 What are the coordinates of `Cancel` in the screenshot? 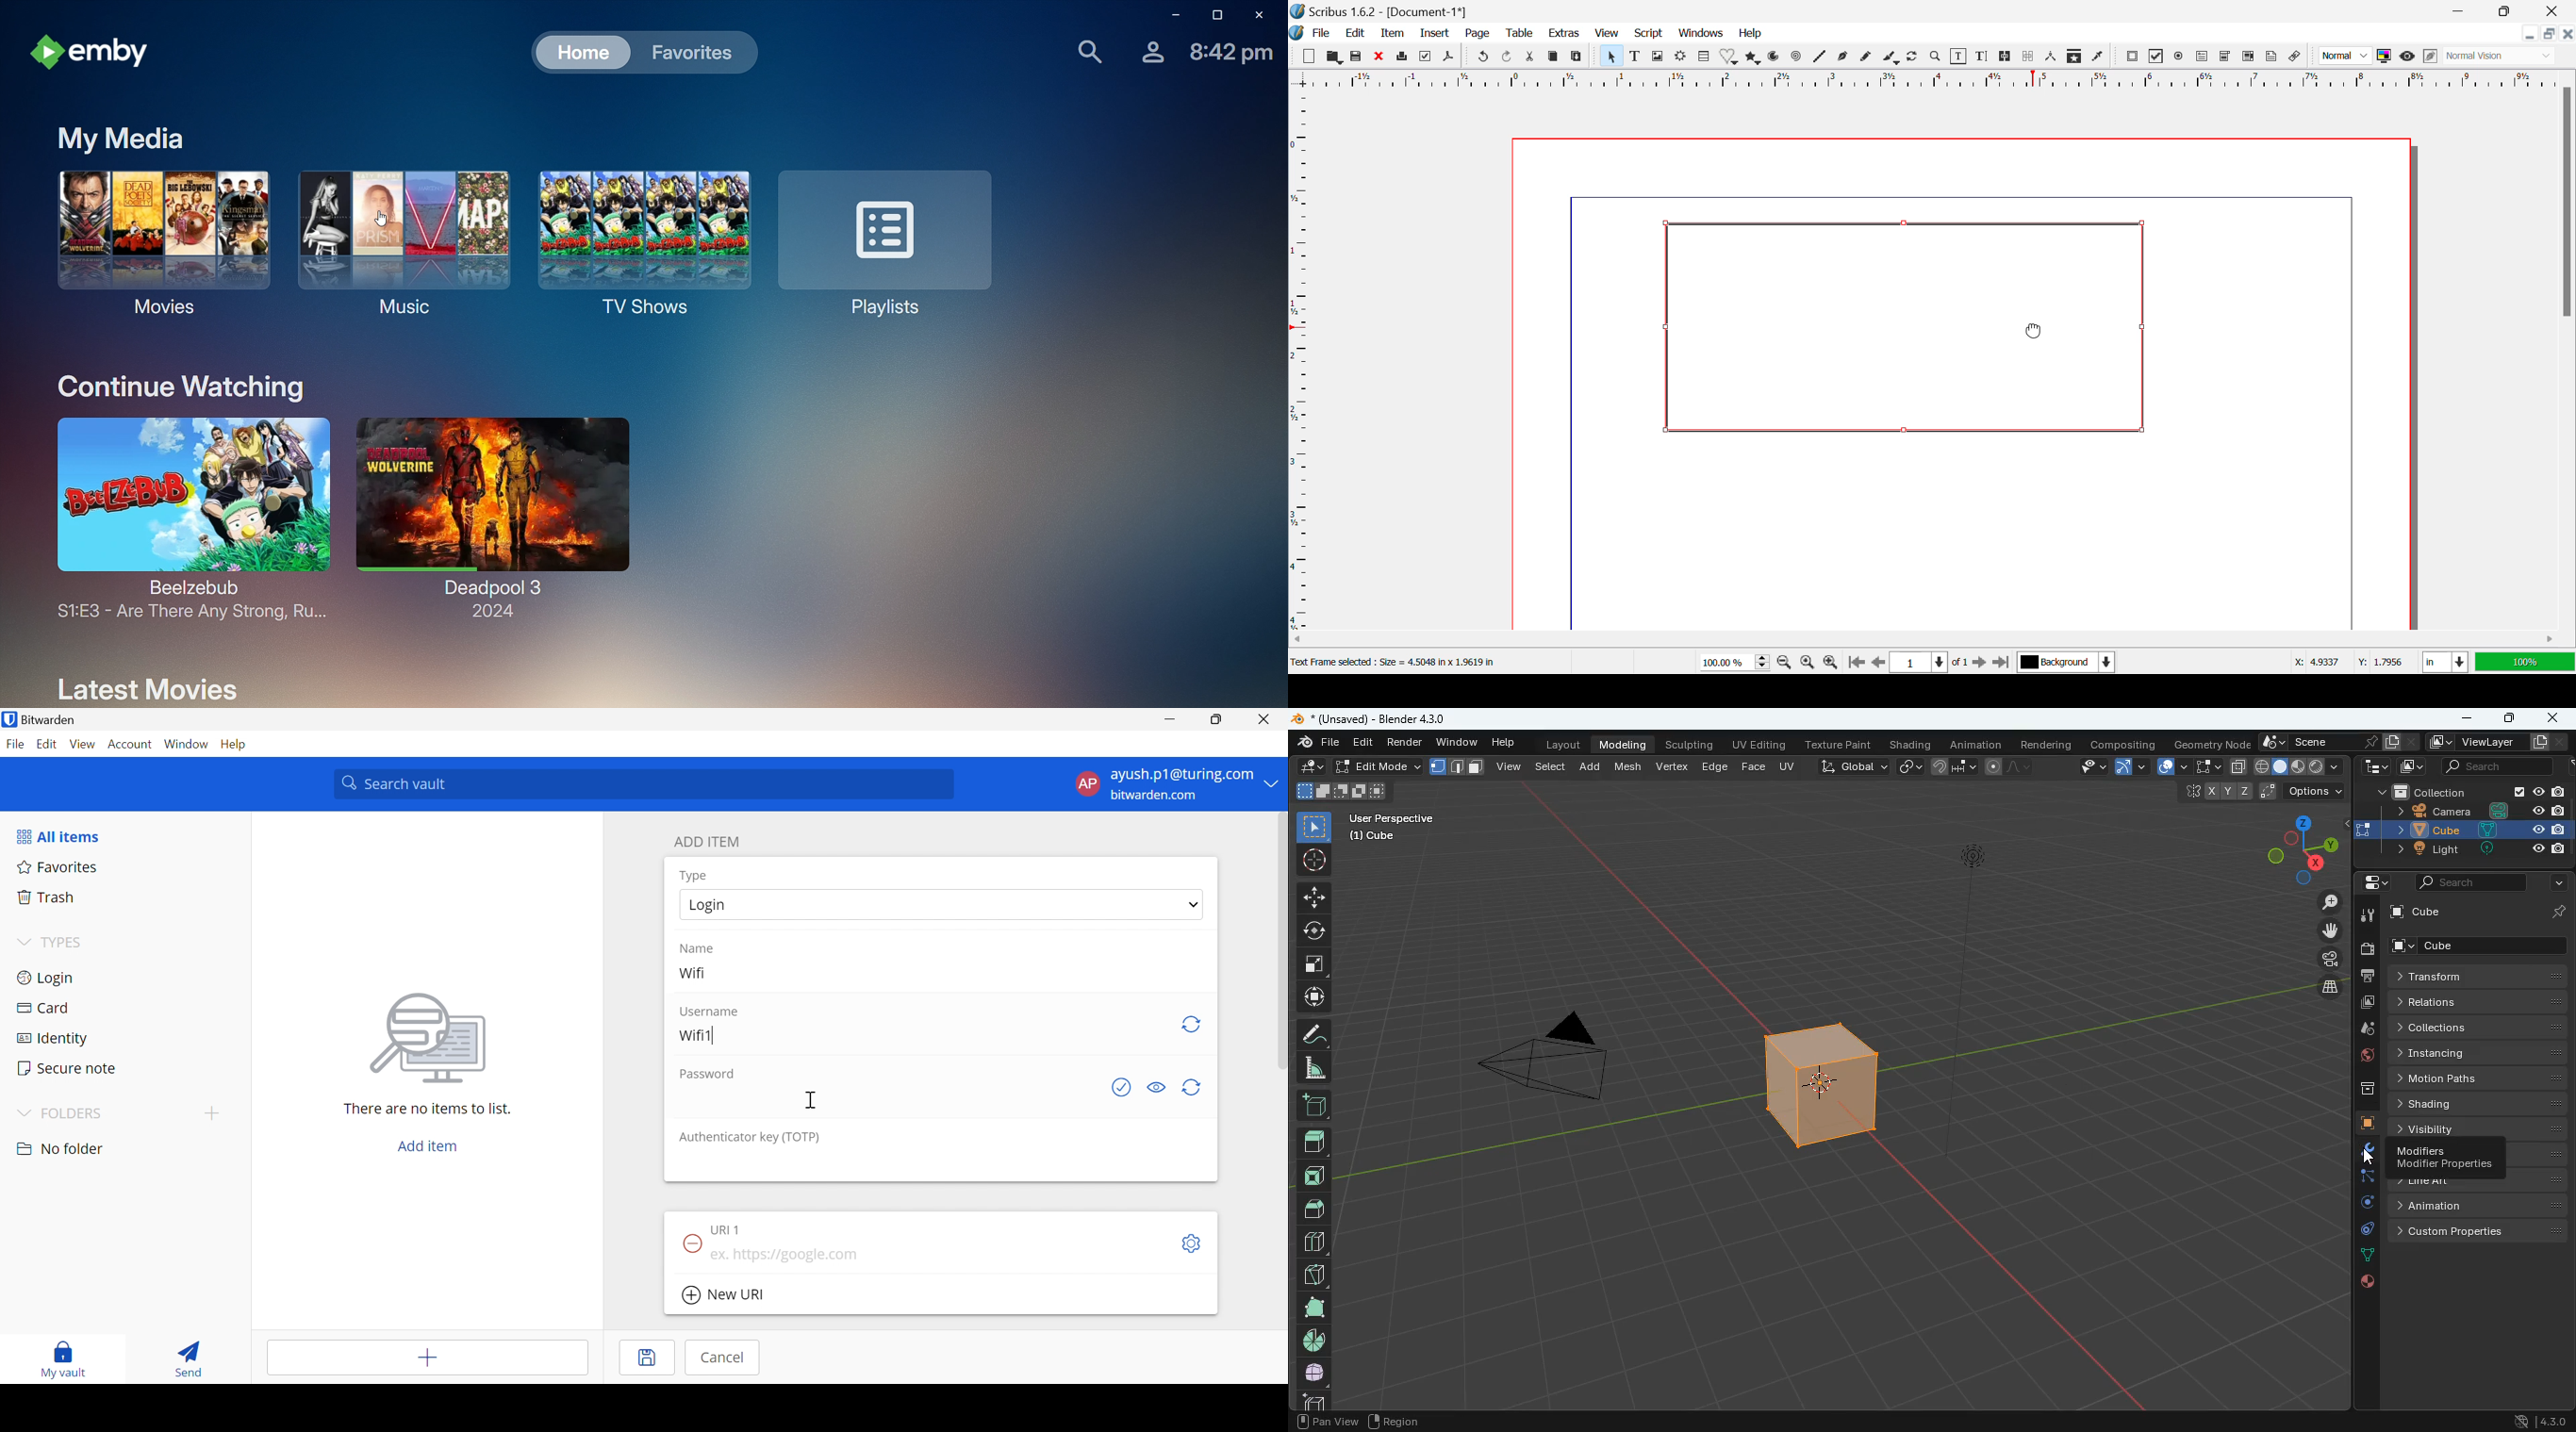 It's located at (724, 1357).